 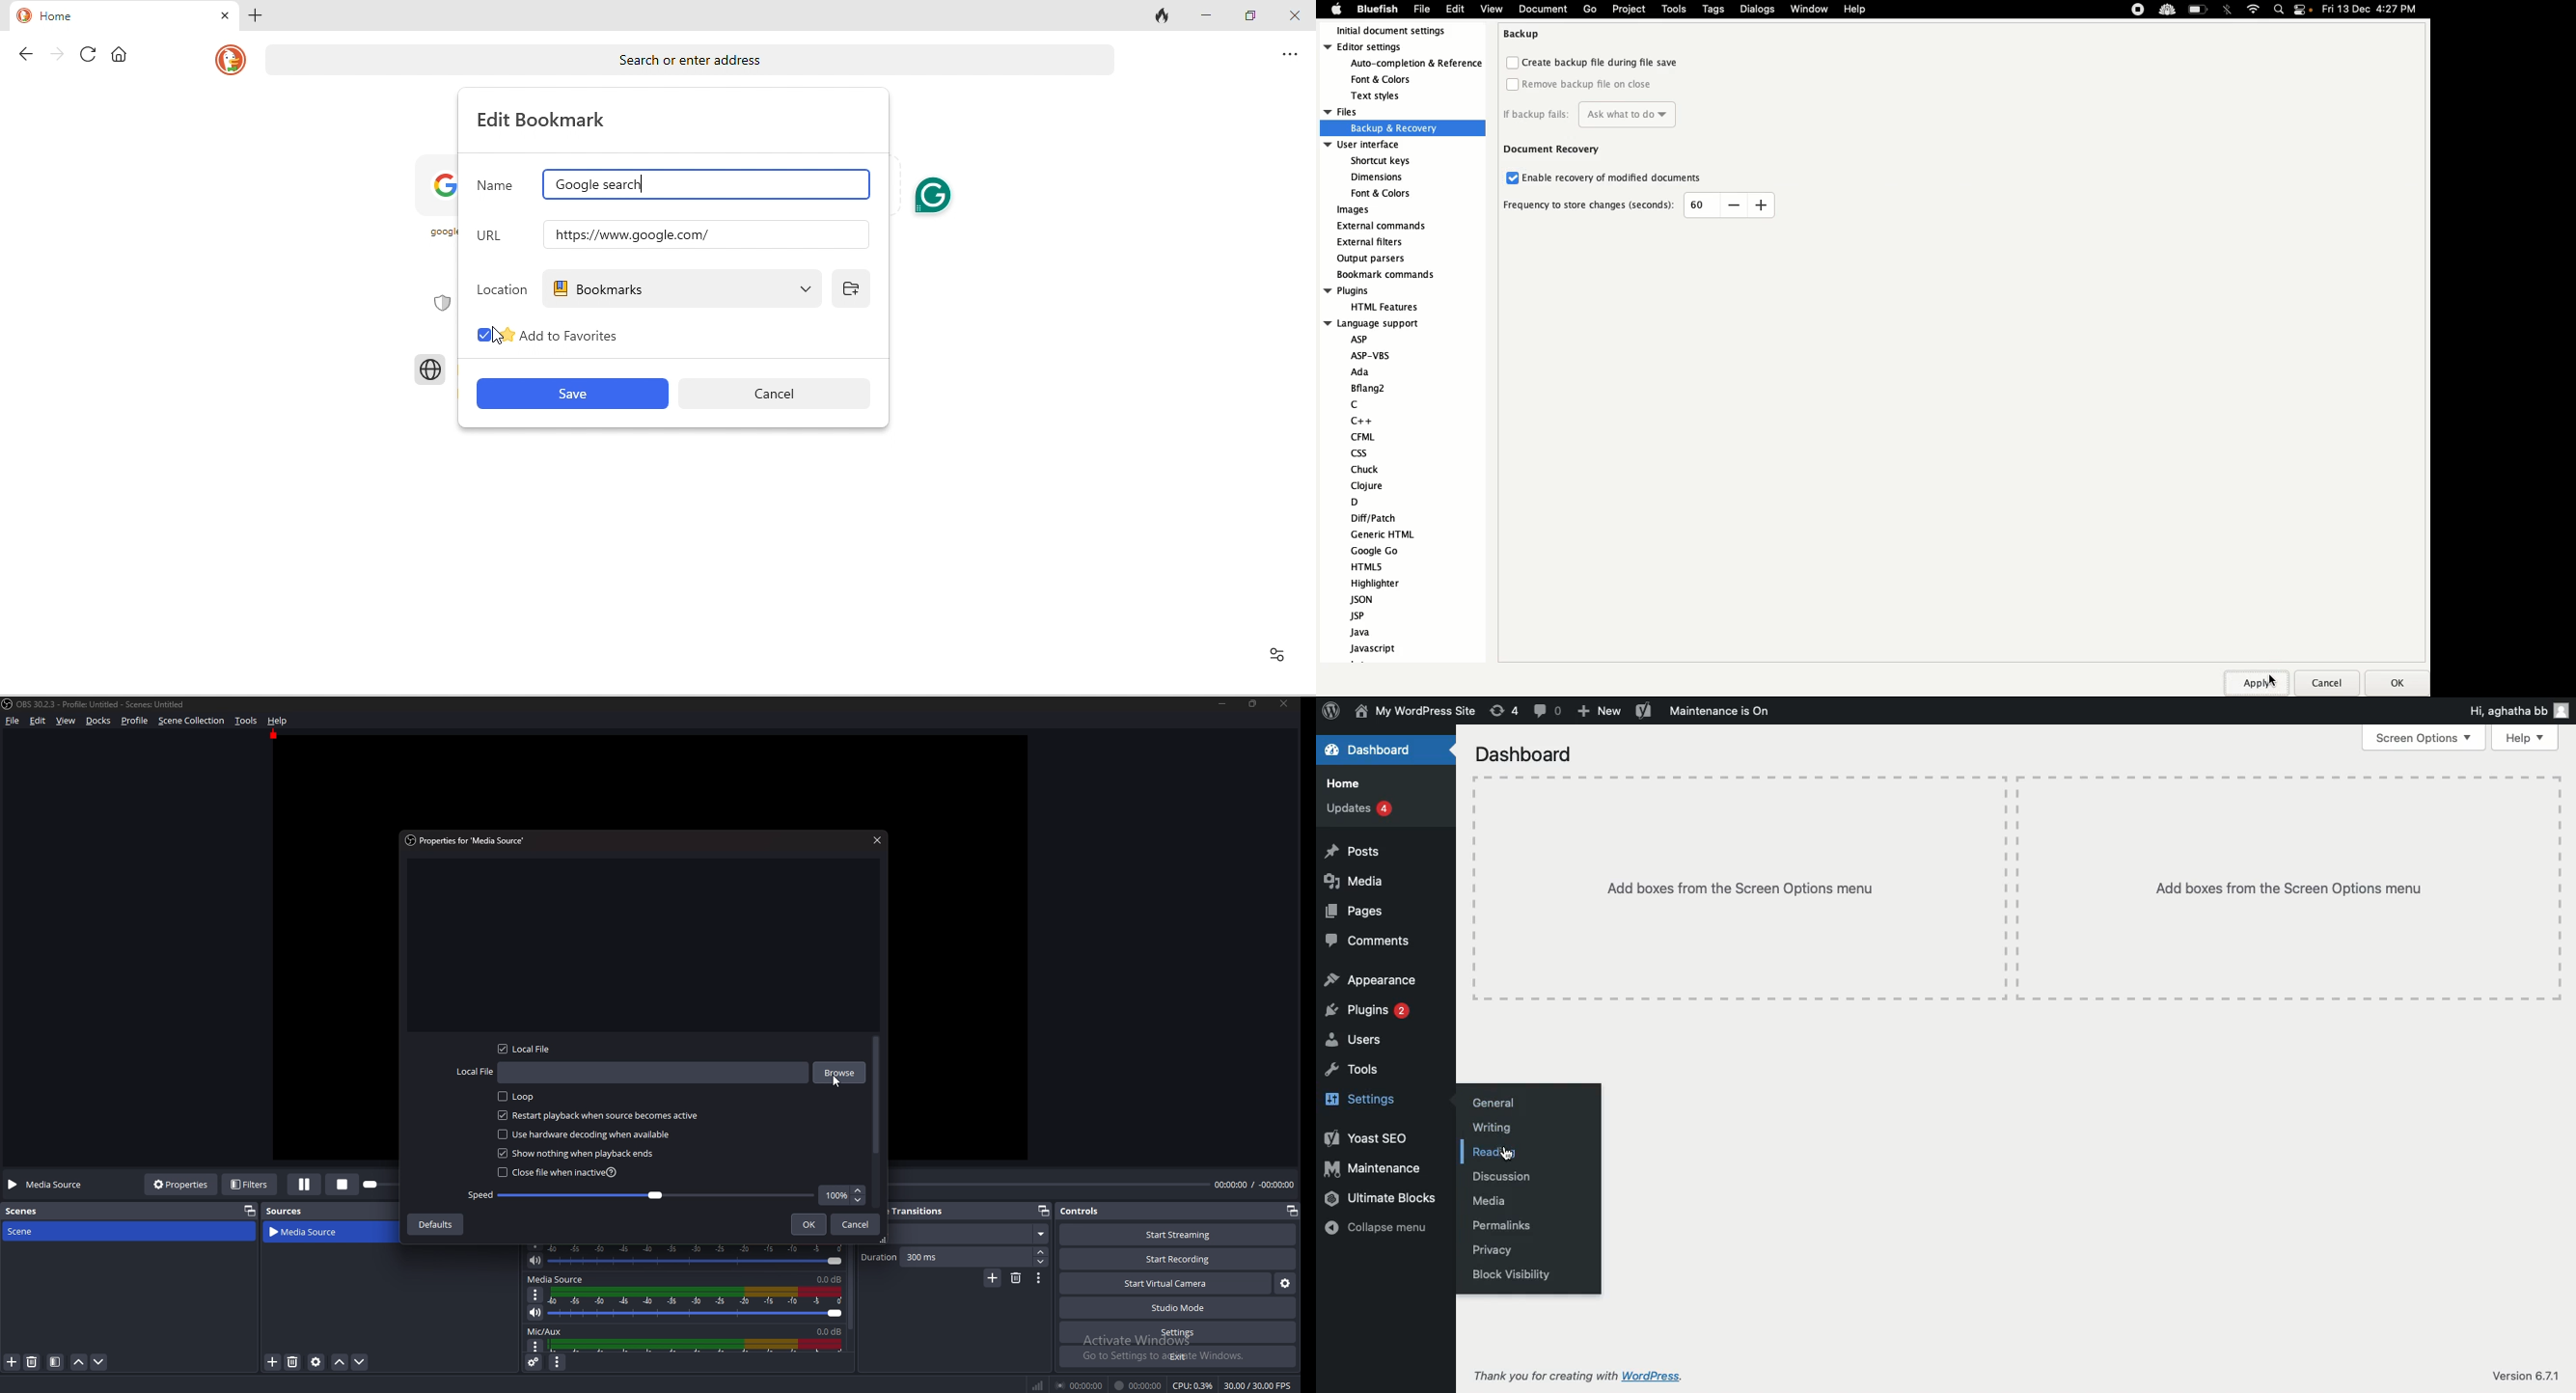 I want to click on Remove configurable transitions, so click(x=1017, y=1277).